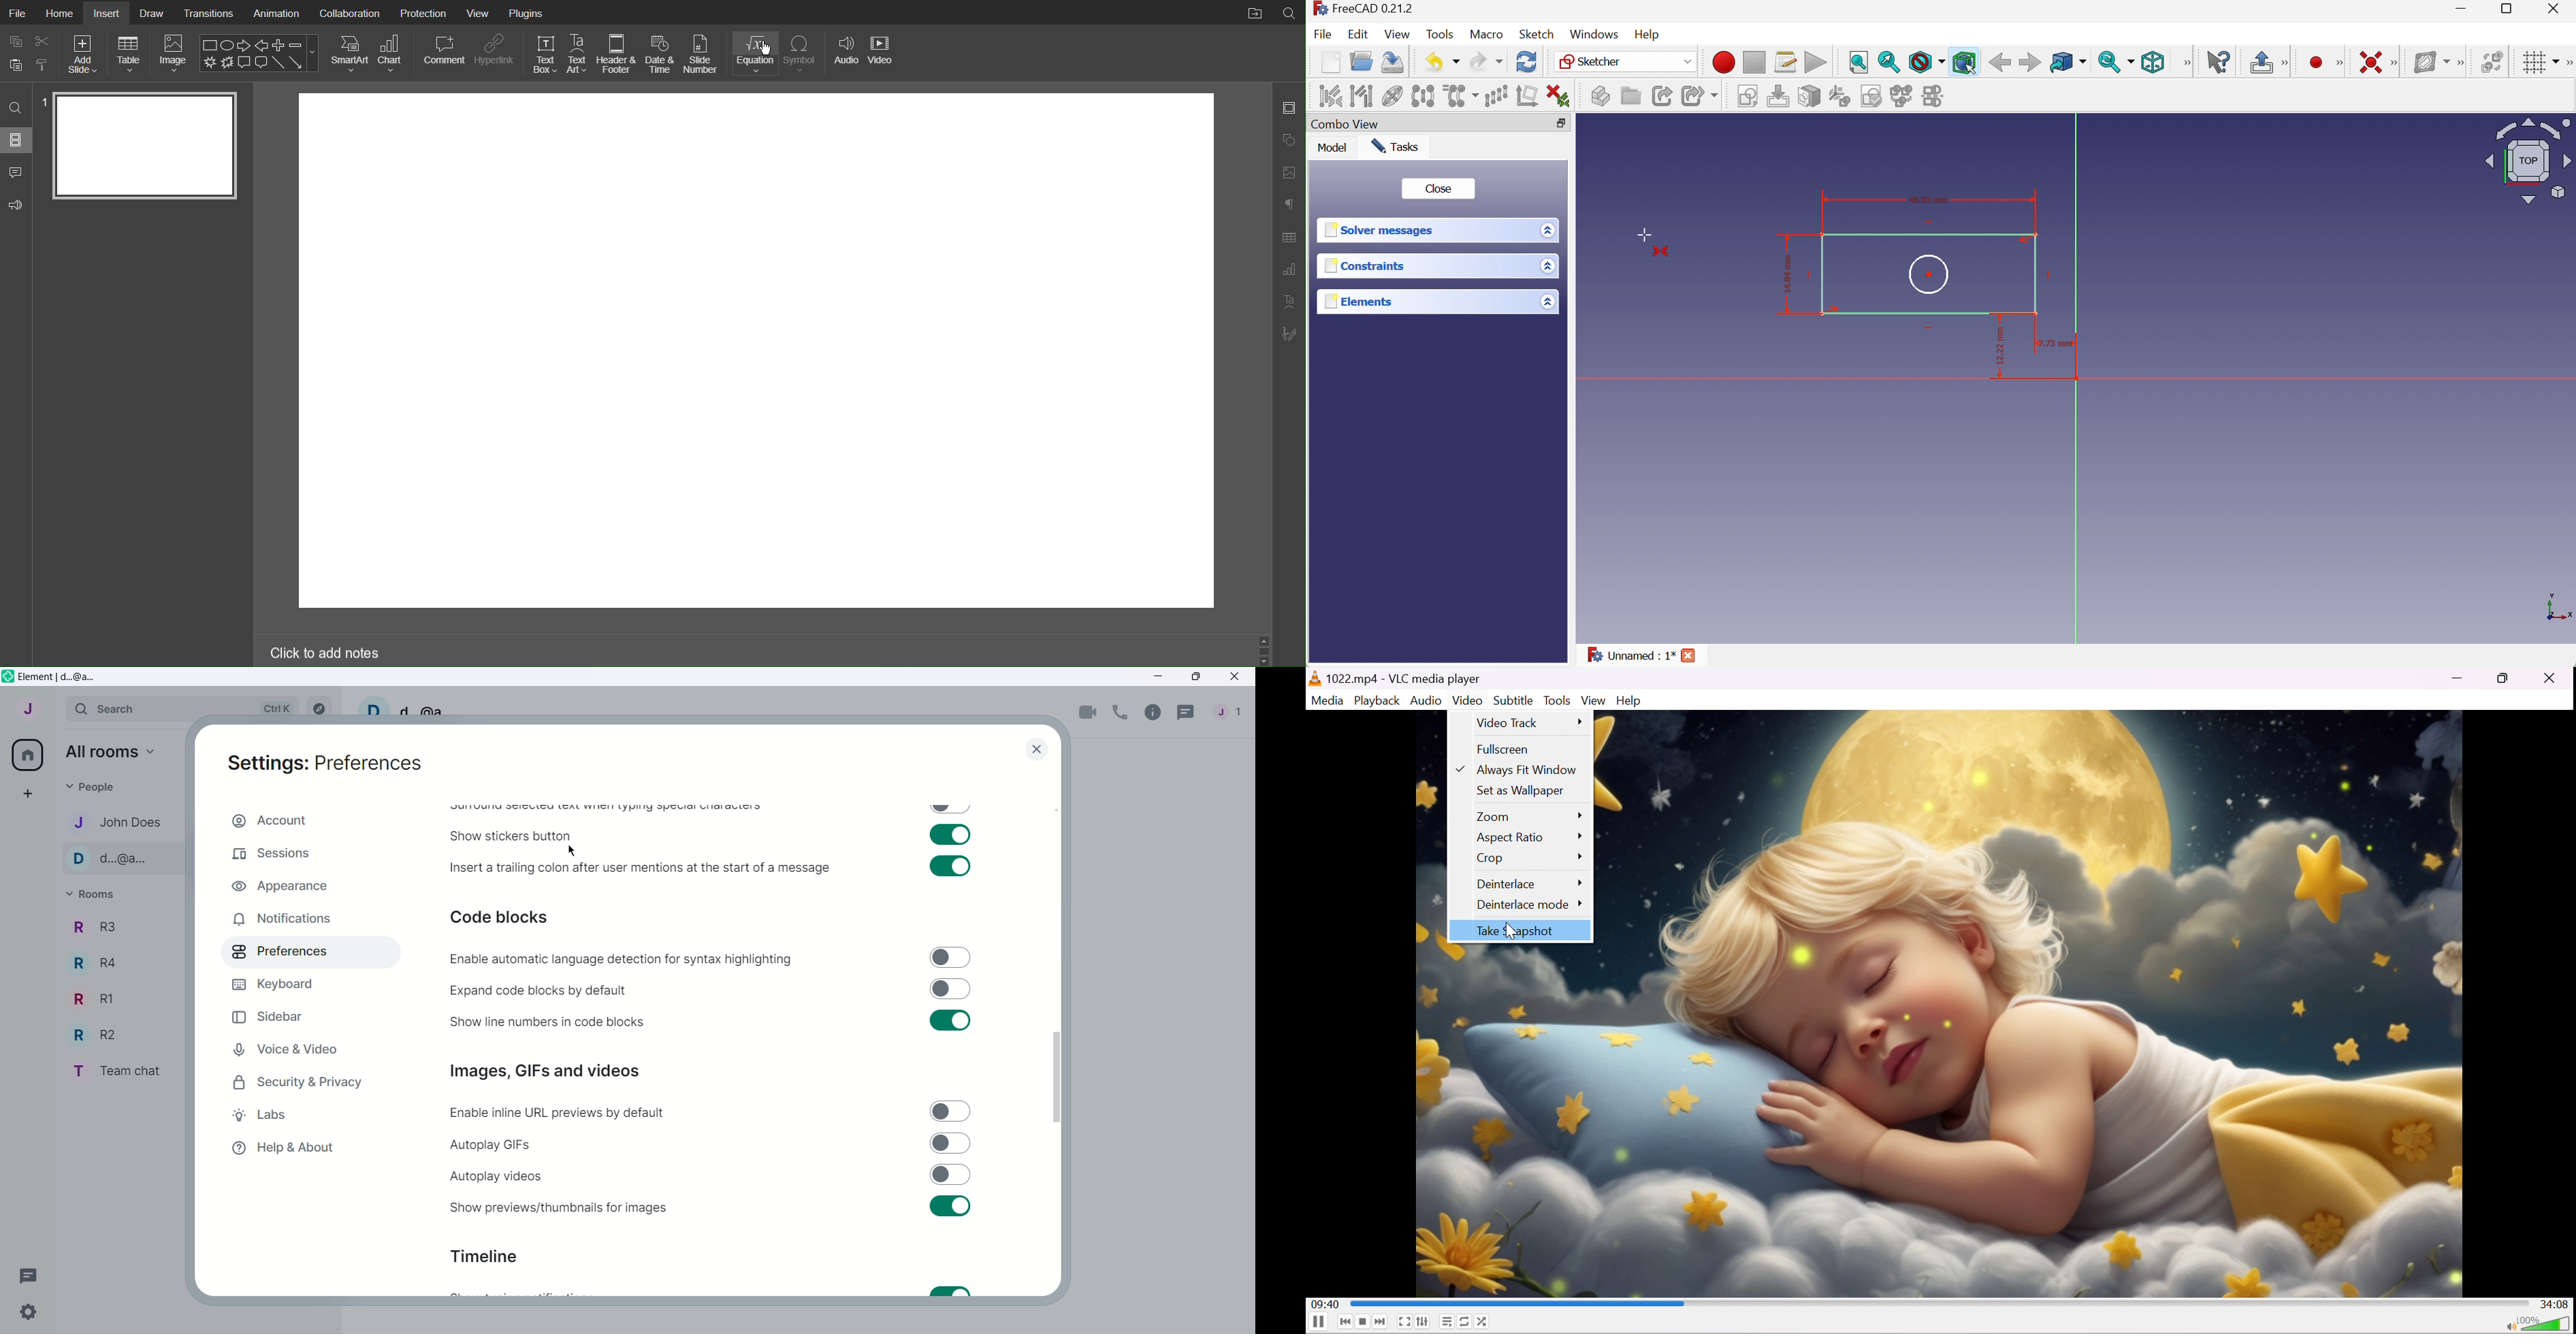 The width and height of the screenshot is (2576, 1344). Describe the element at coordinates (29, 707) in the screenshot. I see `User menu` at that location.